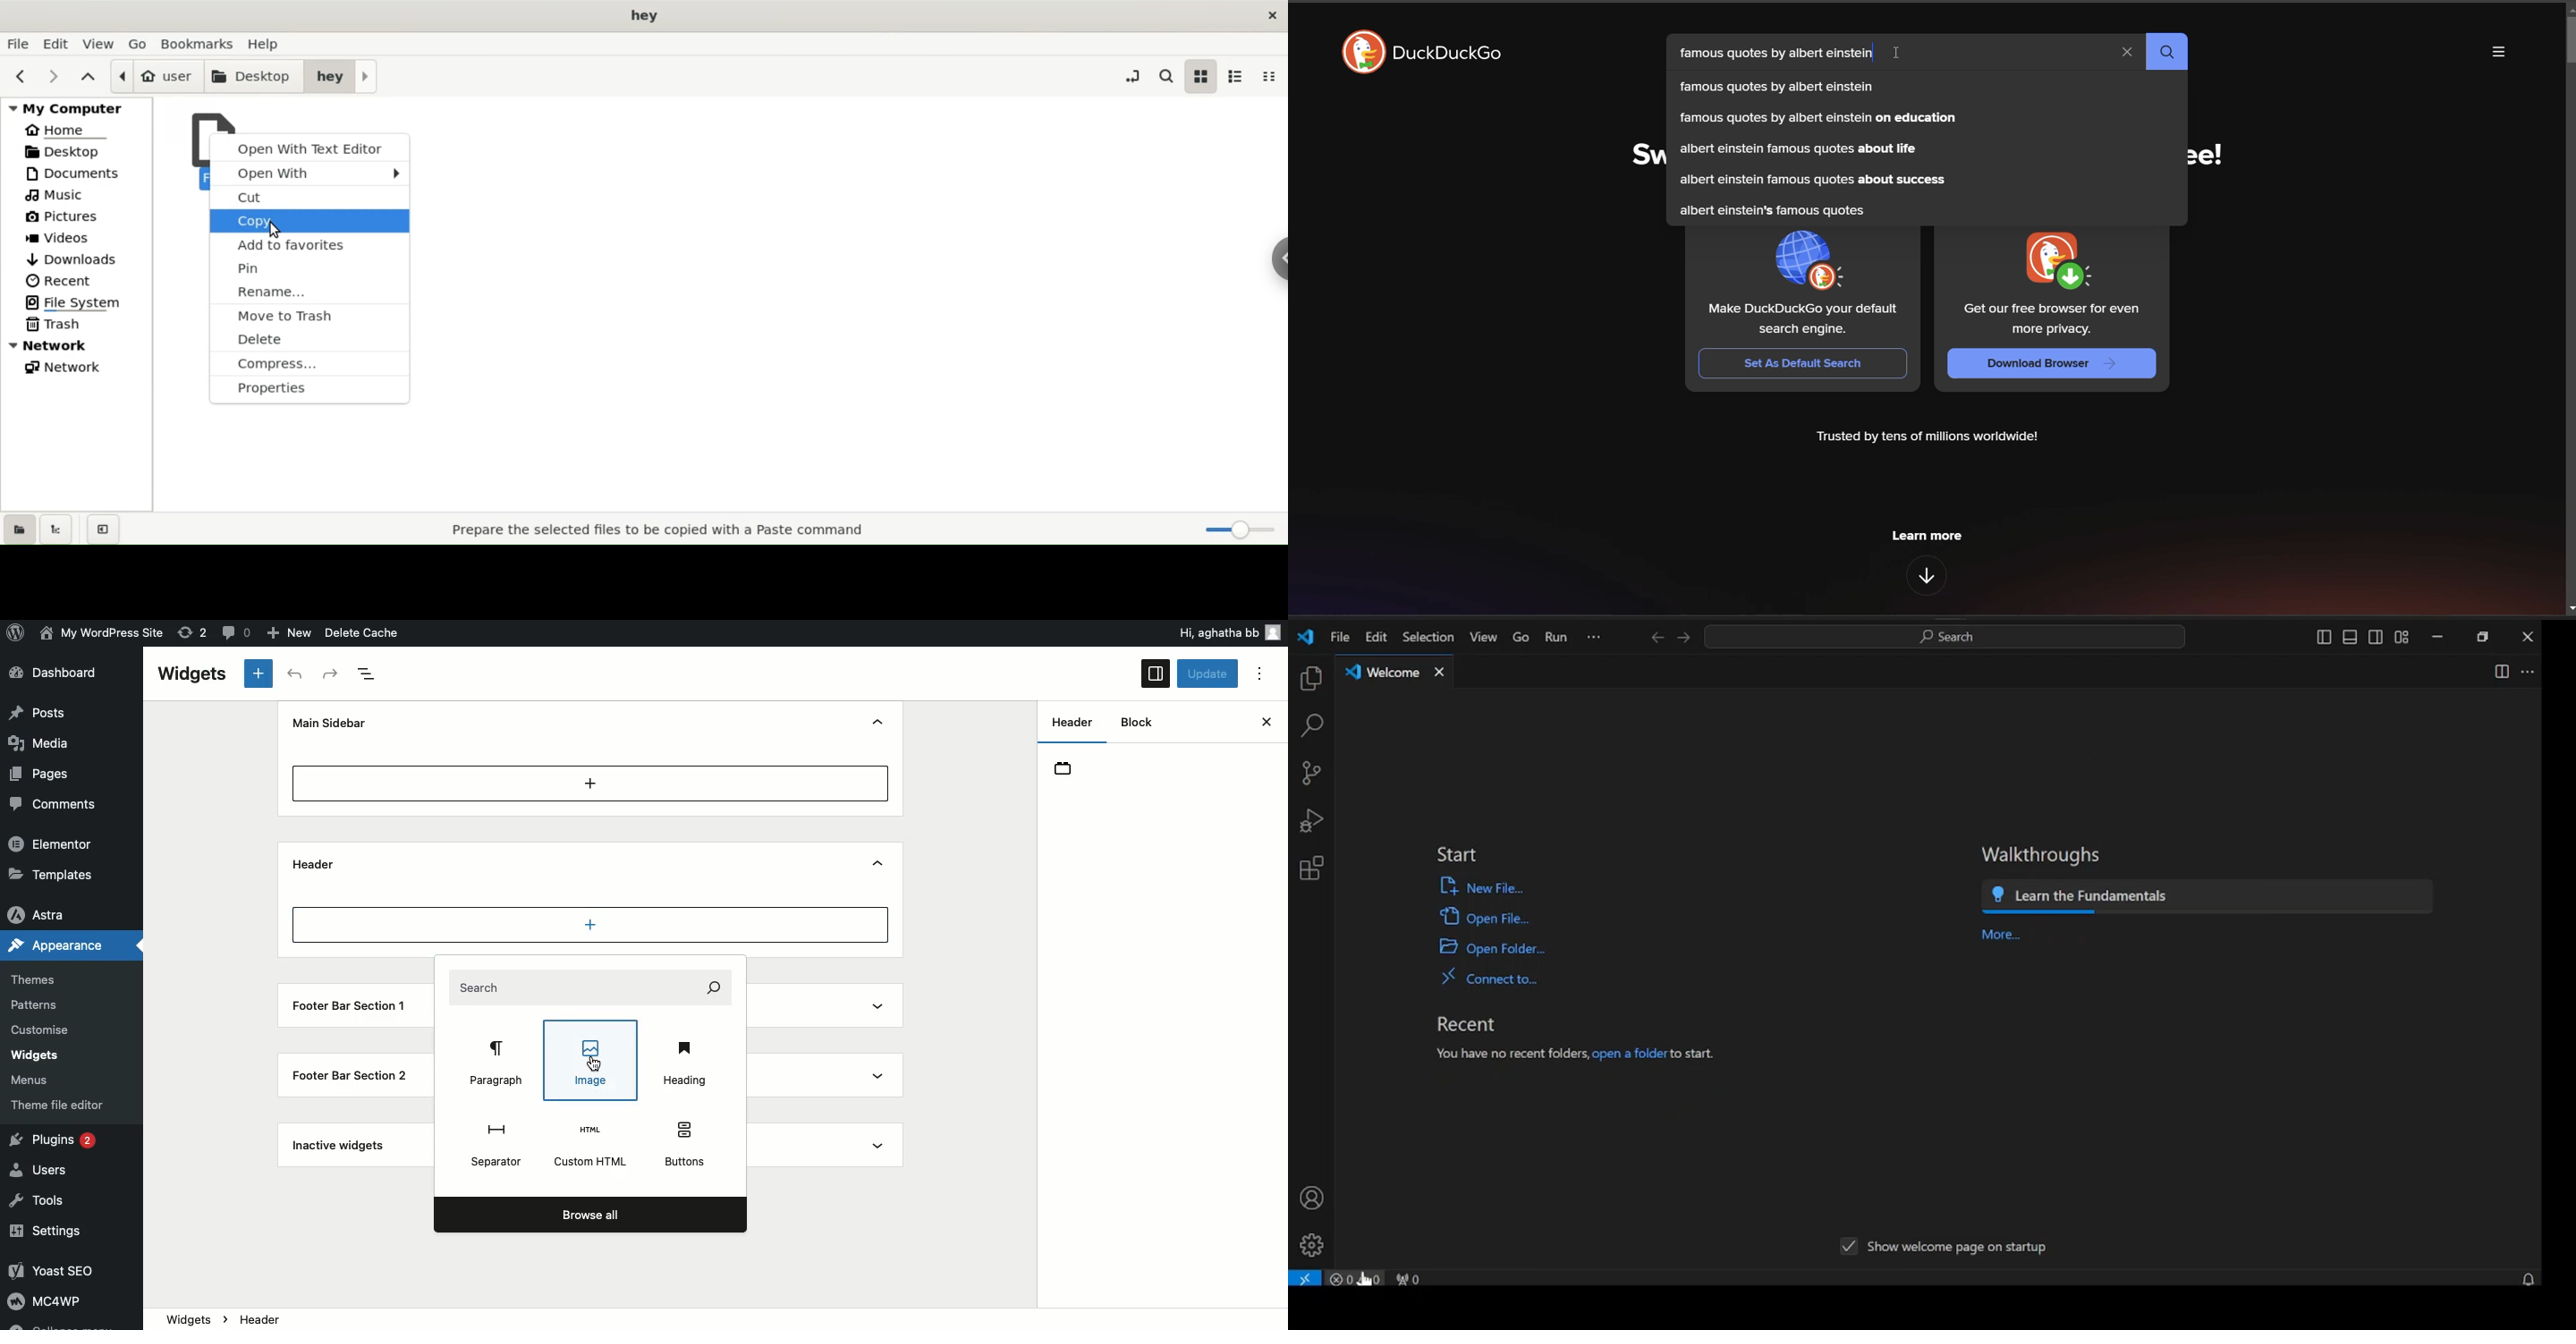 This screenshot has width=2576, height=1344. I want to click on Patterns, so click(37, 1004).